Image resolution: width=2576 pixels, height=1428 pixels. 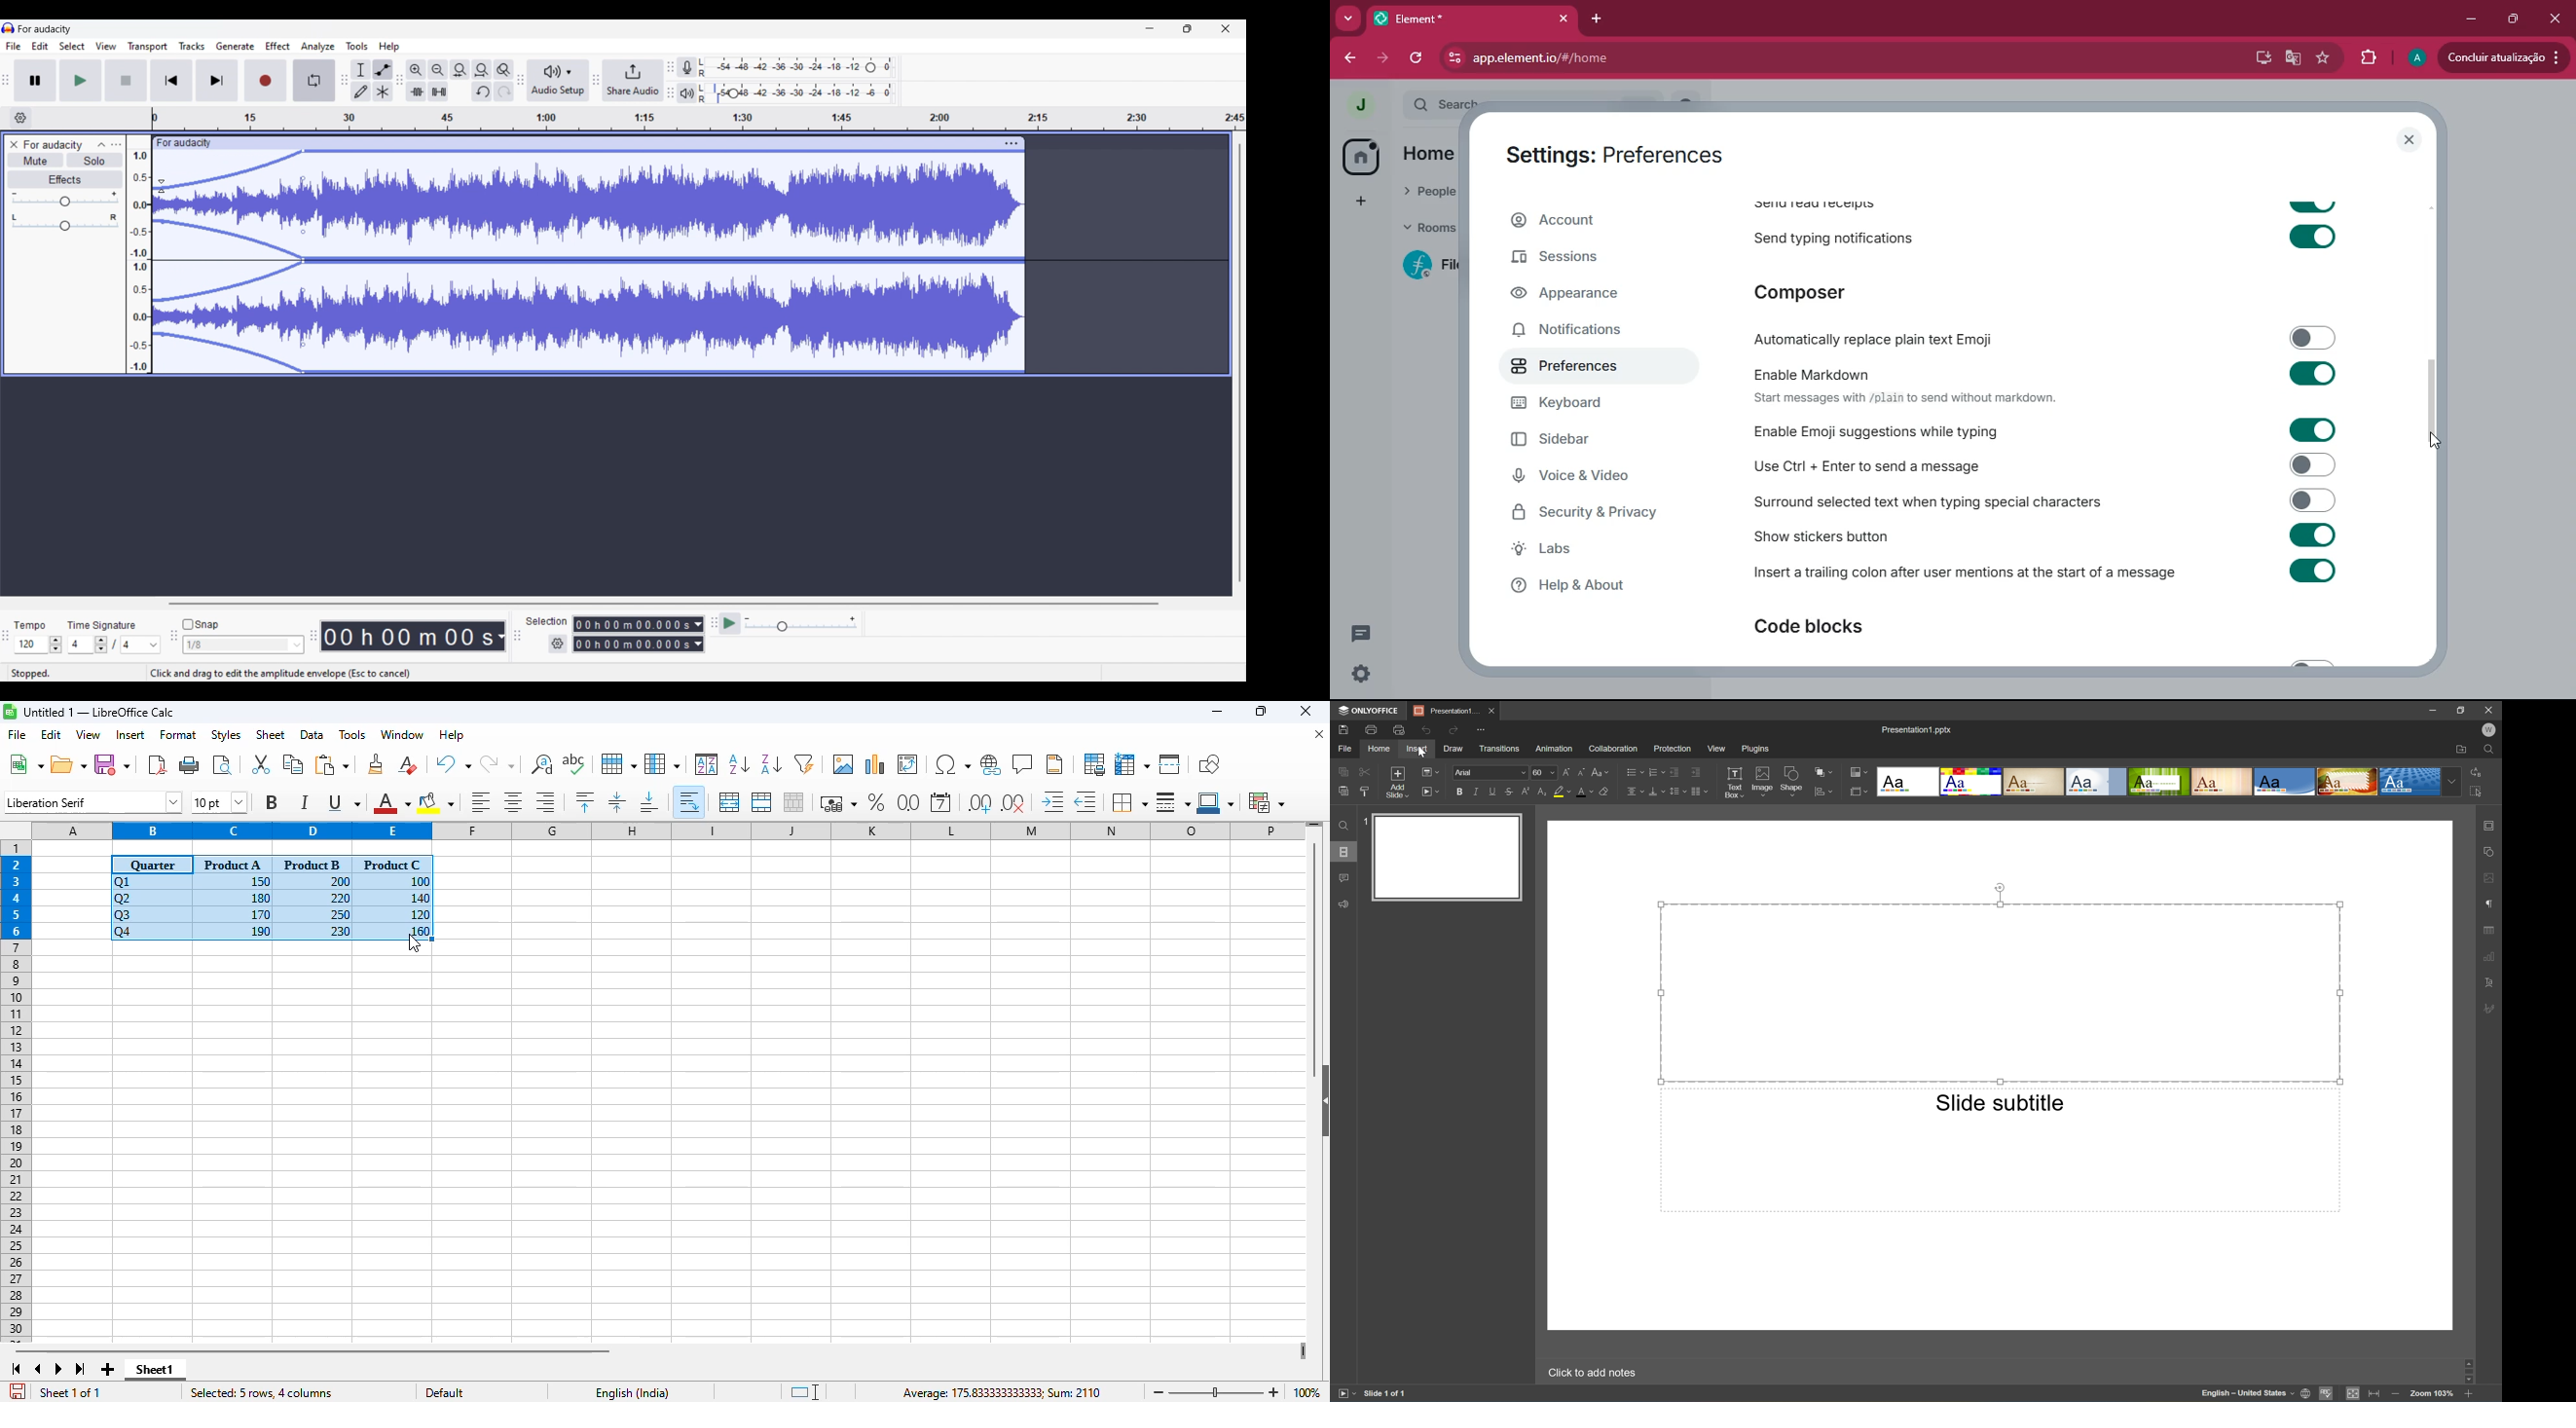 What do you see at coordinates (1343, 789) in the screenshot?
I see `Paste` at bounding box center [1343, 789].